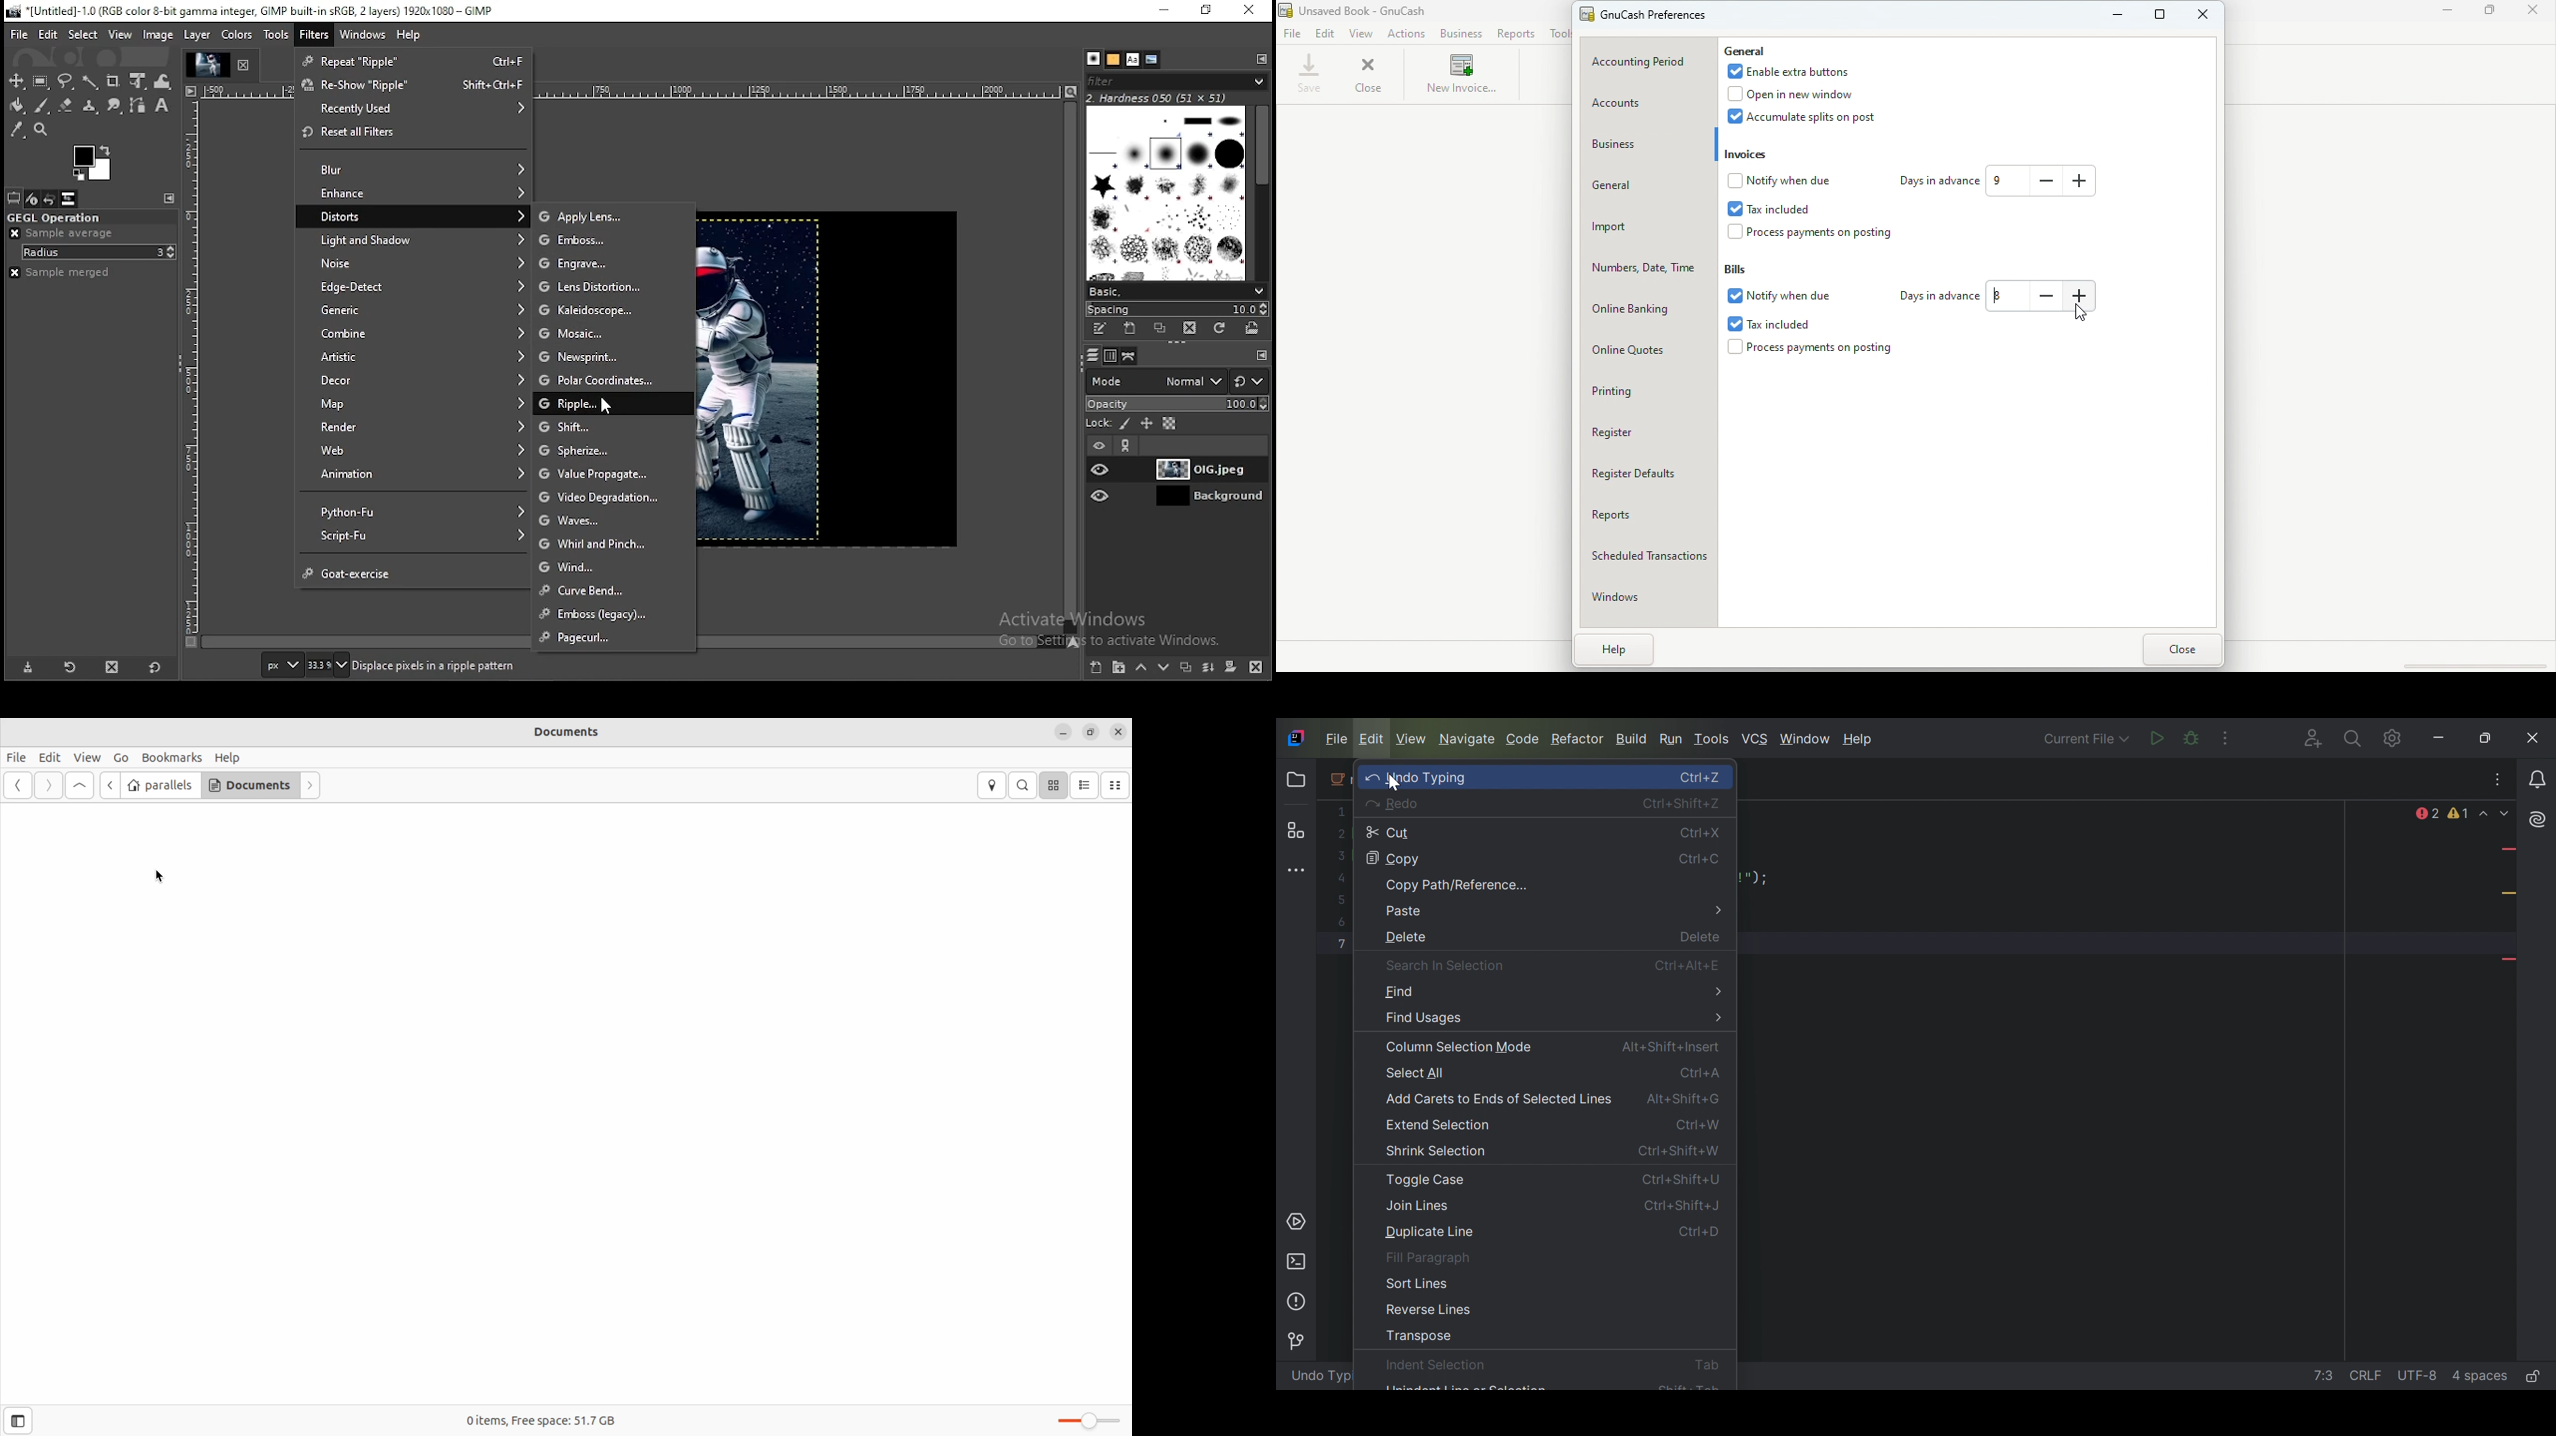  Describe the element at coordinates (1459, 1047) in the screenshot. I see `Column Selection Mode` at that location.